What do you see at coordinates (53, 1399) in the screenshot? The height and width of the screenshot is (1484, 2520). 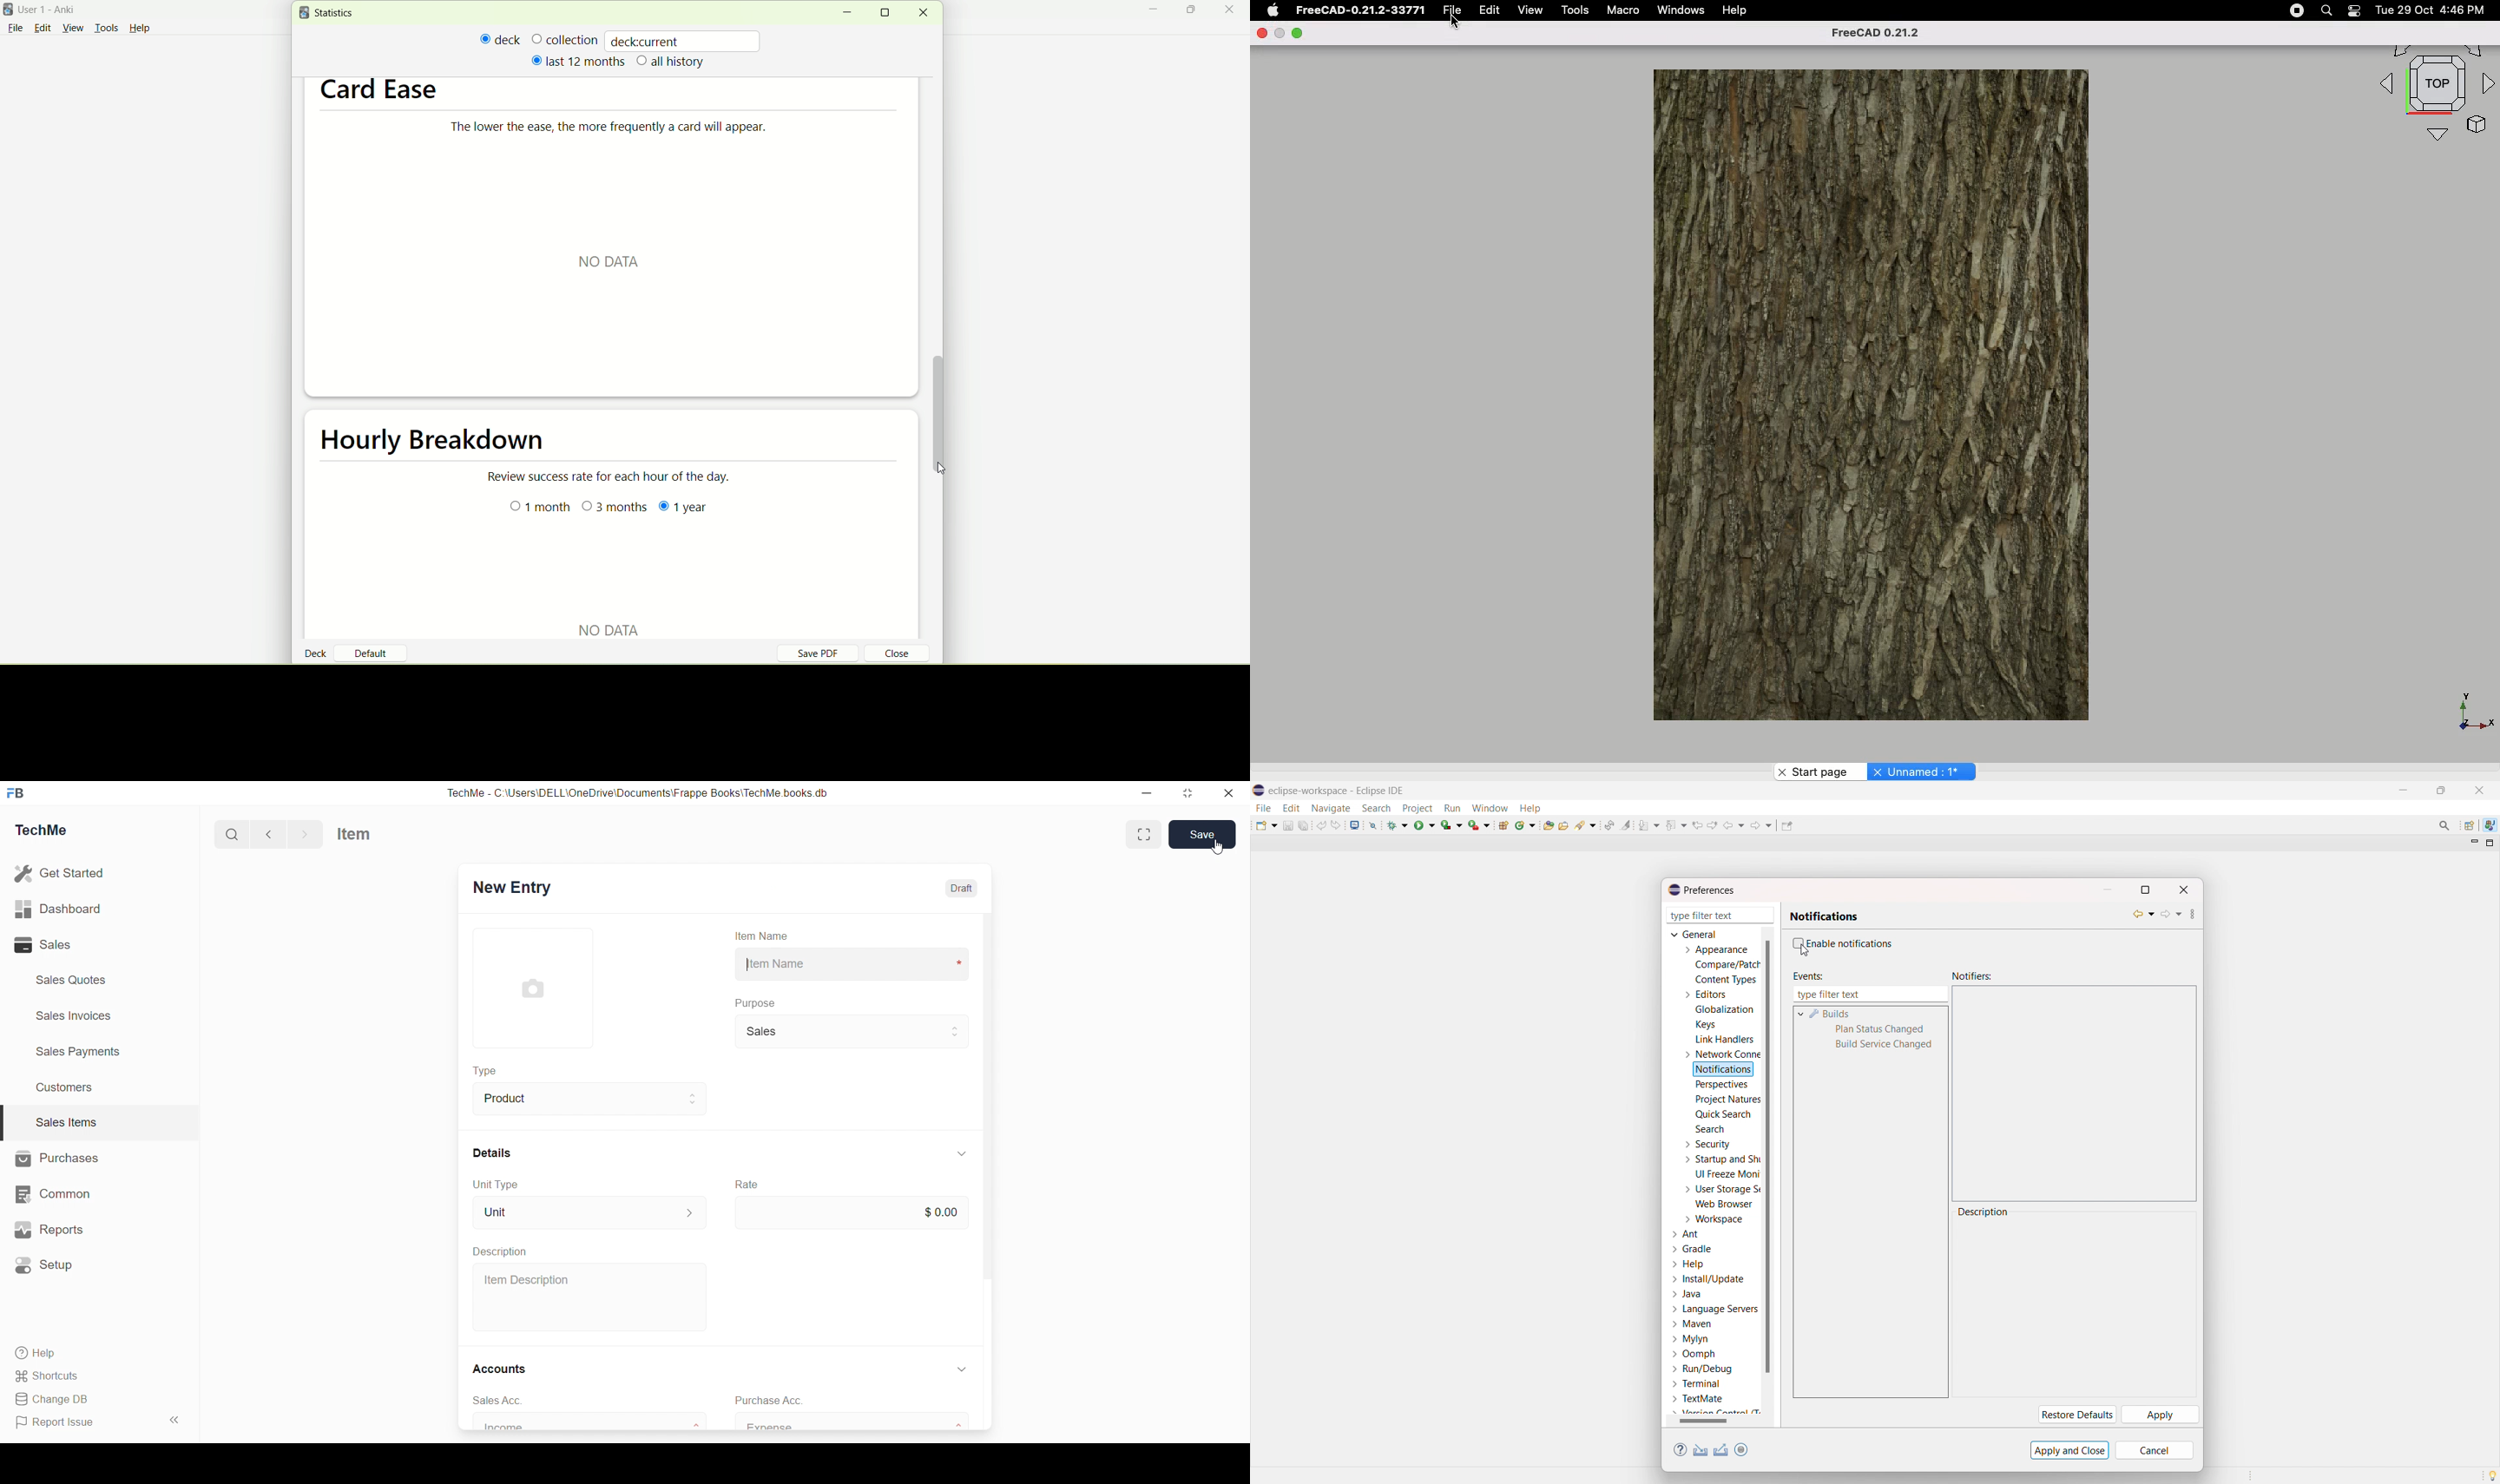 I see `Change DB` at bounding box center [53, 1399].